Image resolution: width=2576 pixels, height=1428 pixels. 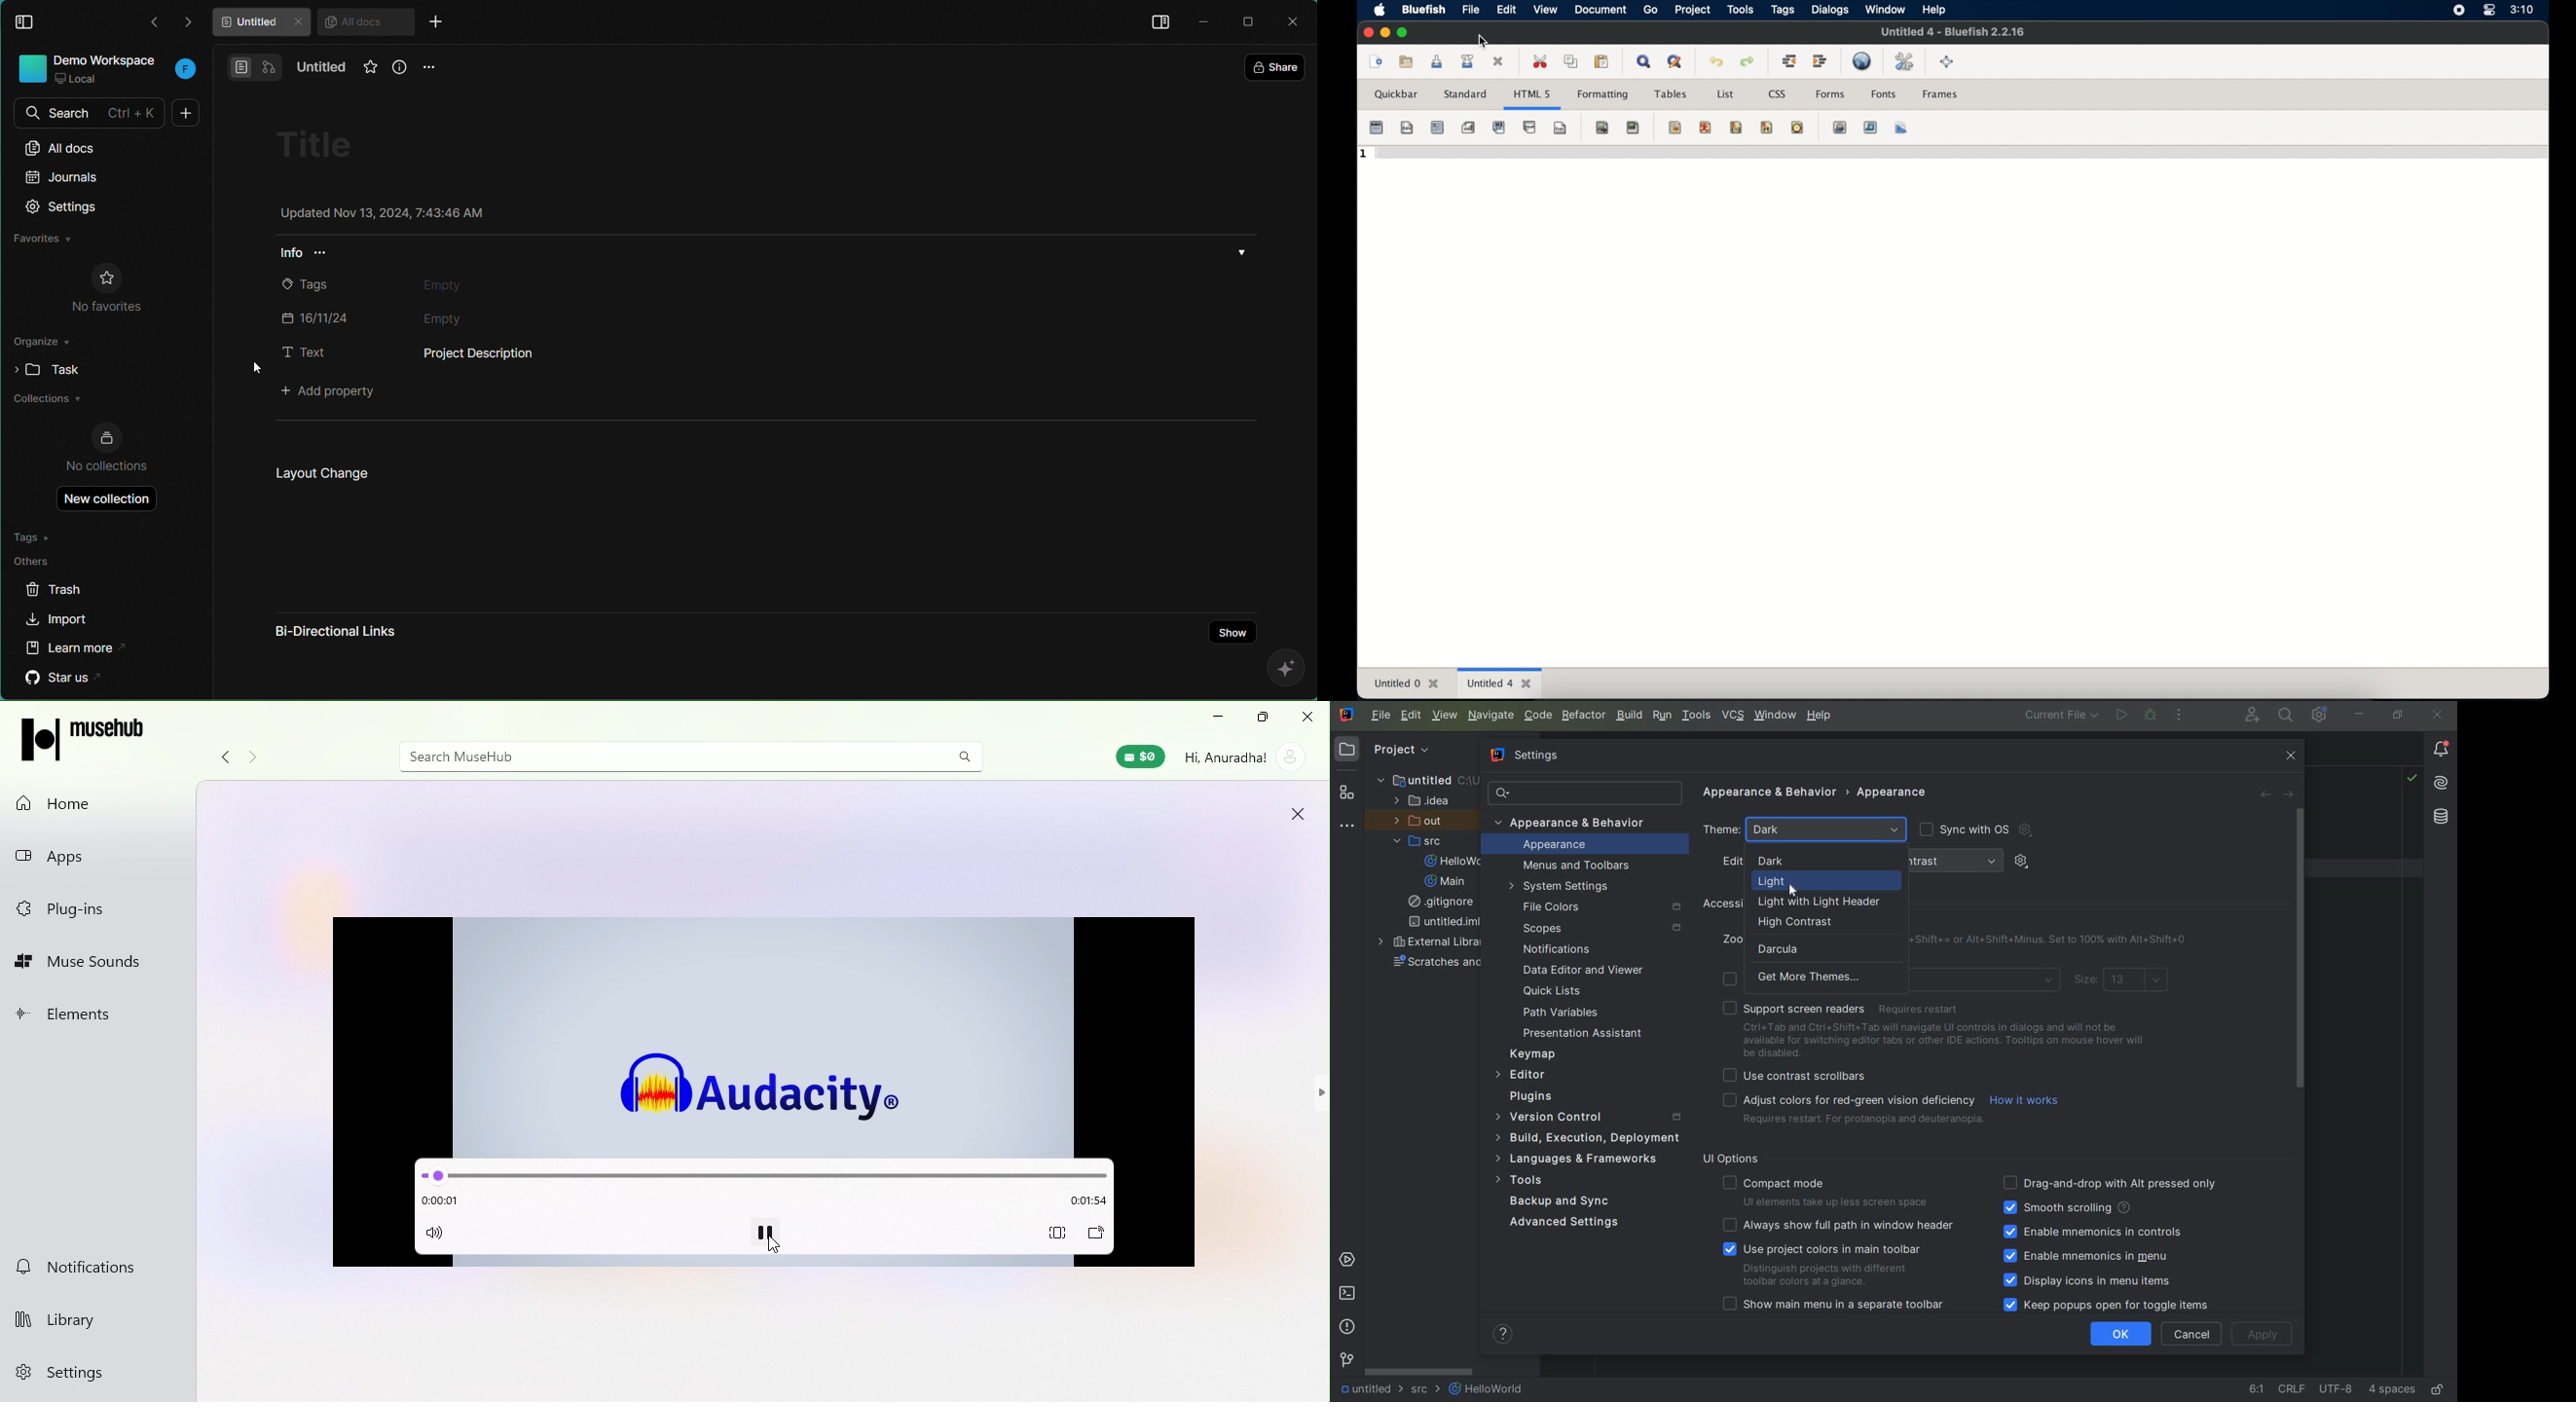 I want to click on UNTITLED (PROJECT), so click(x=1421, y=780).